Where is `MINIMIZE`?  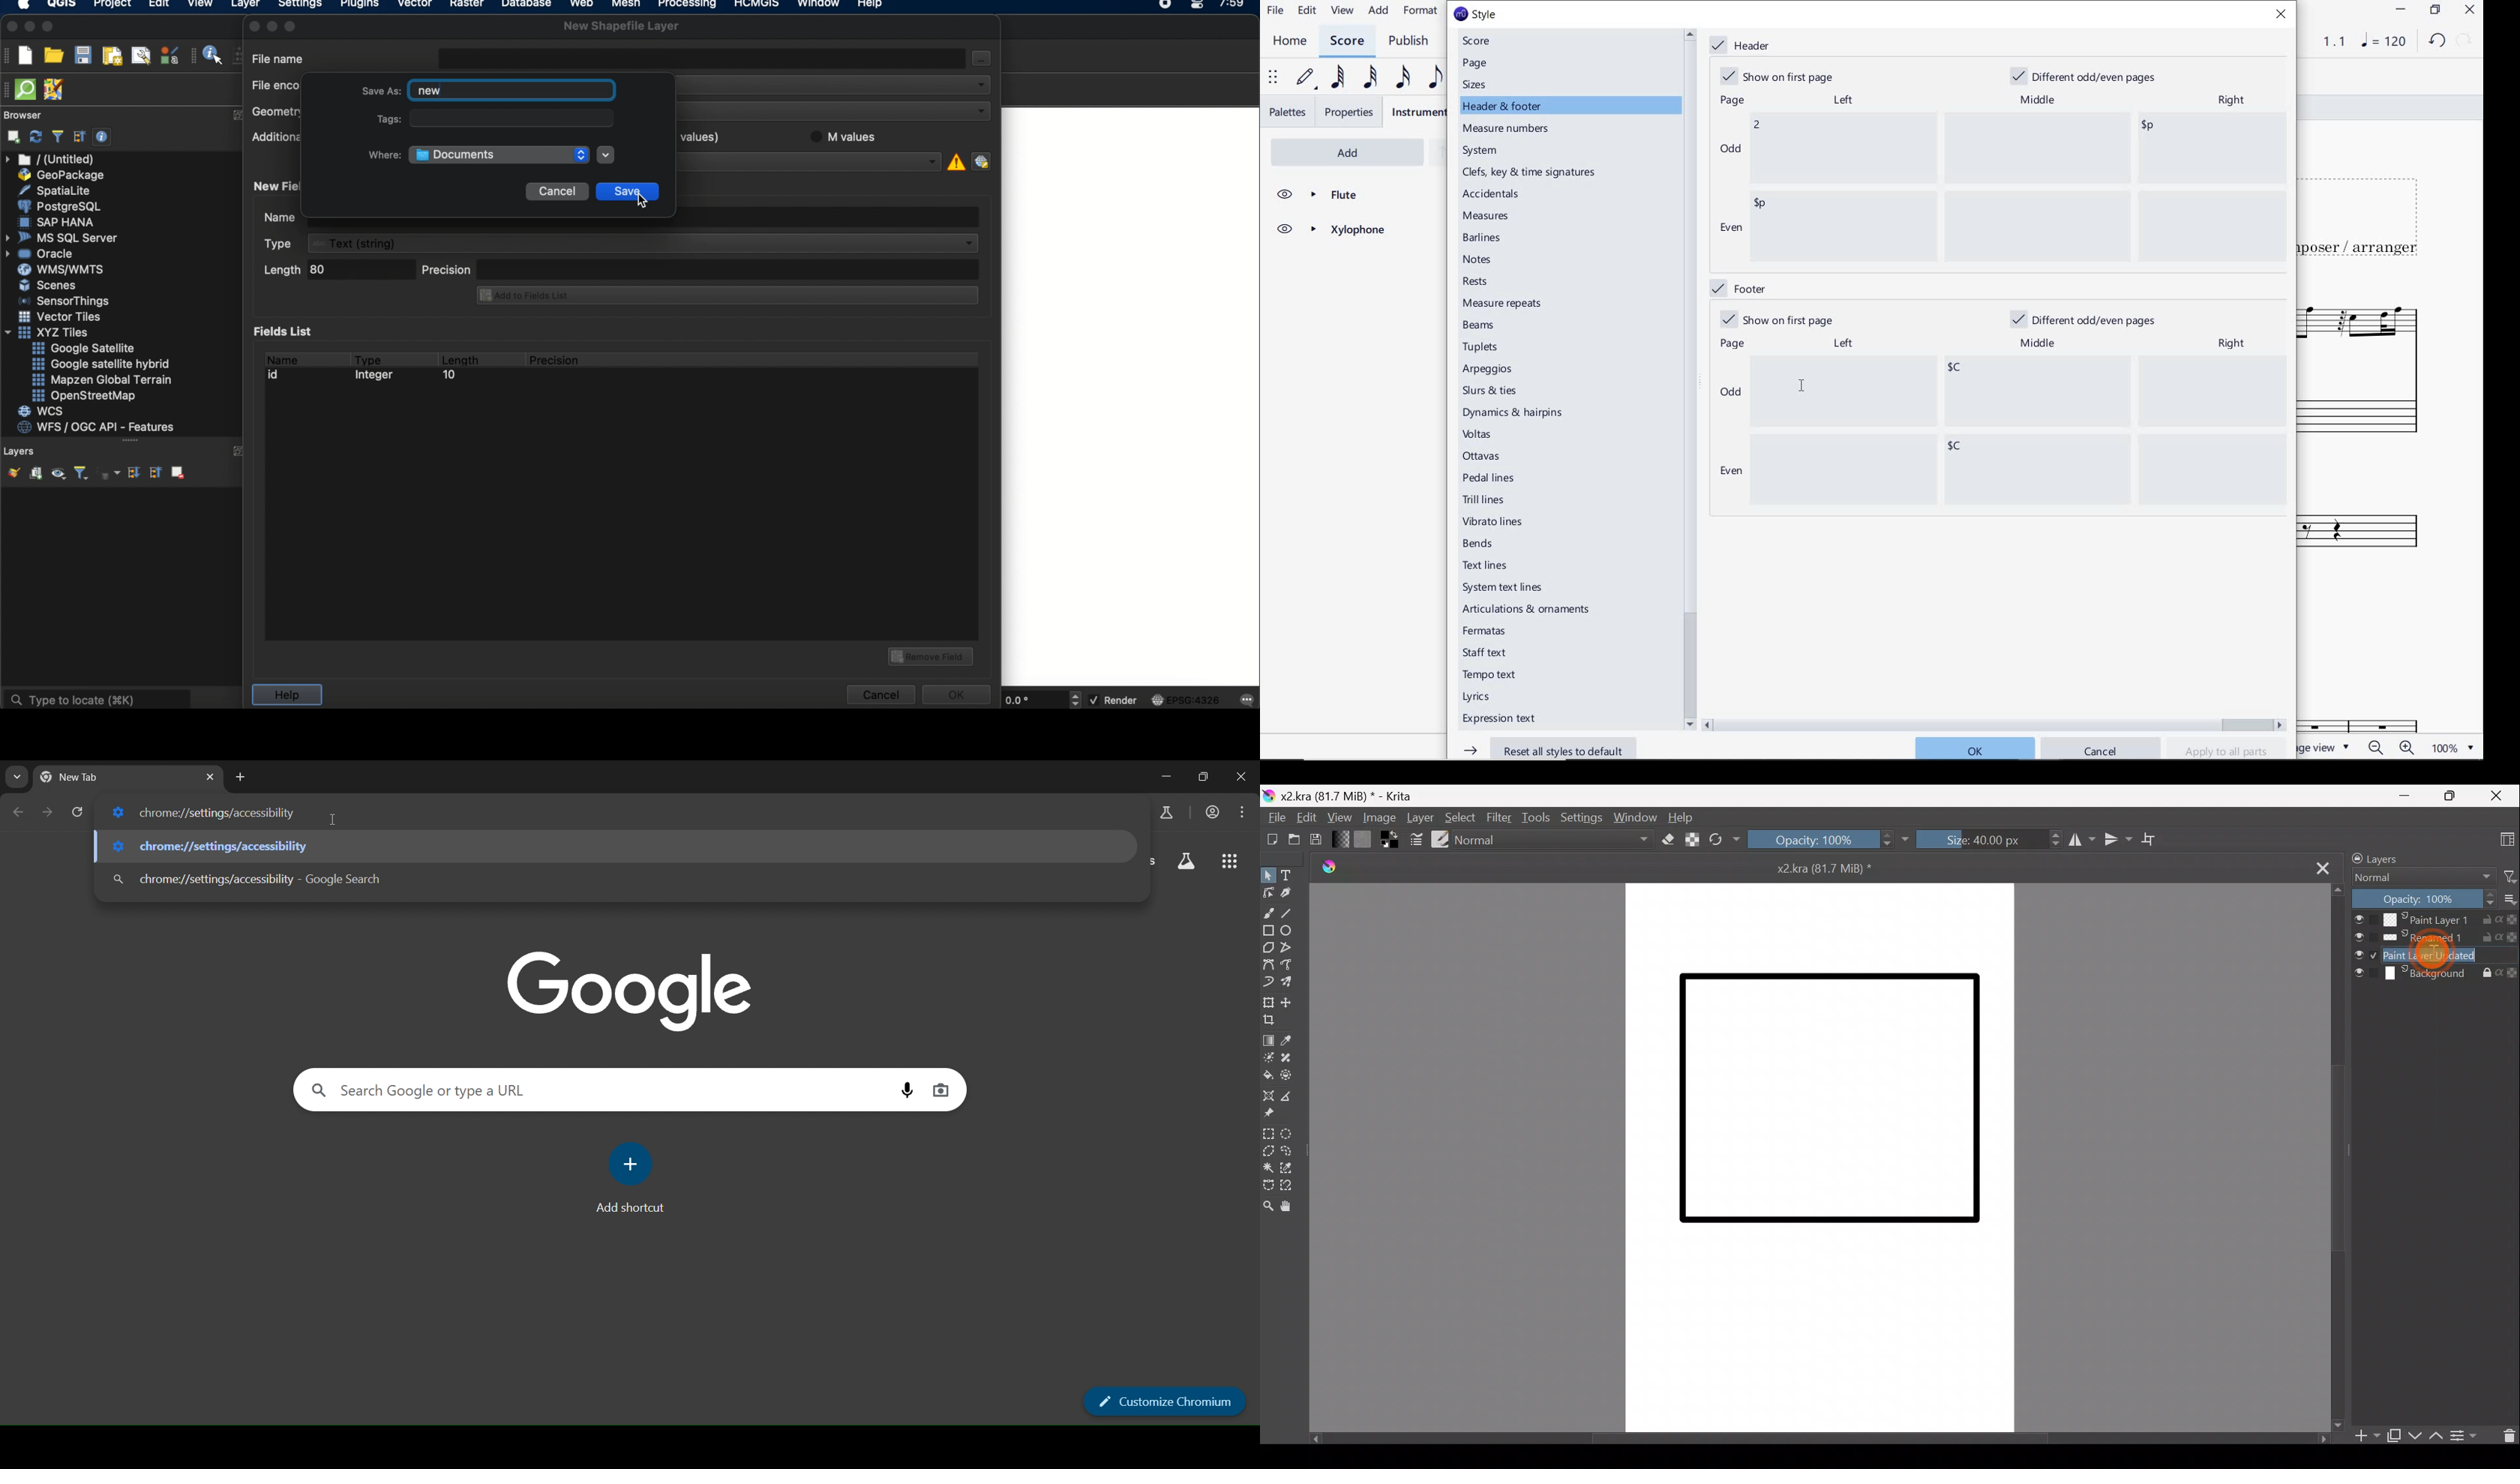
MINIMIZE is located at coordinates (2400, 9).